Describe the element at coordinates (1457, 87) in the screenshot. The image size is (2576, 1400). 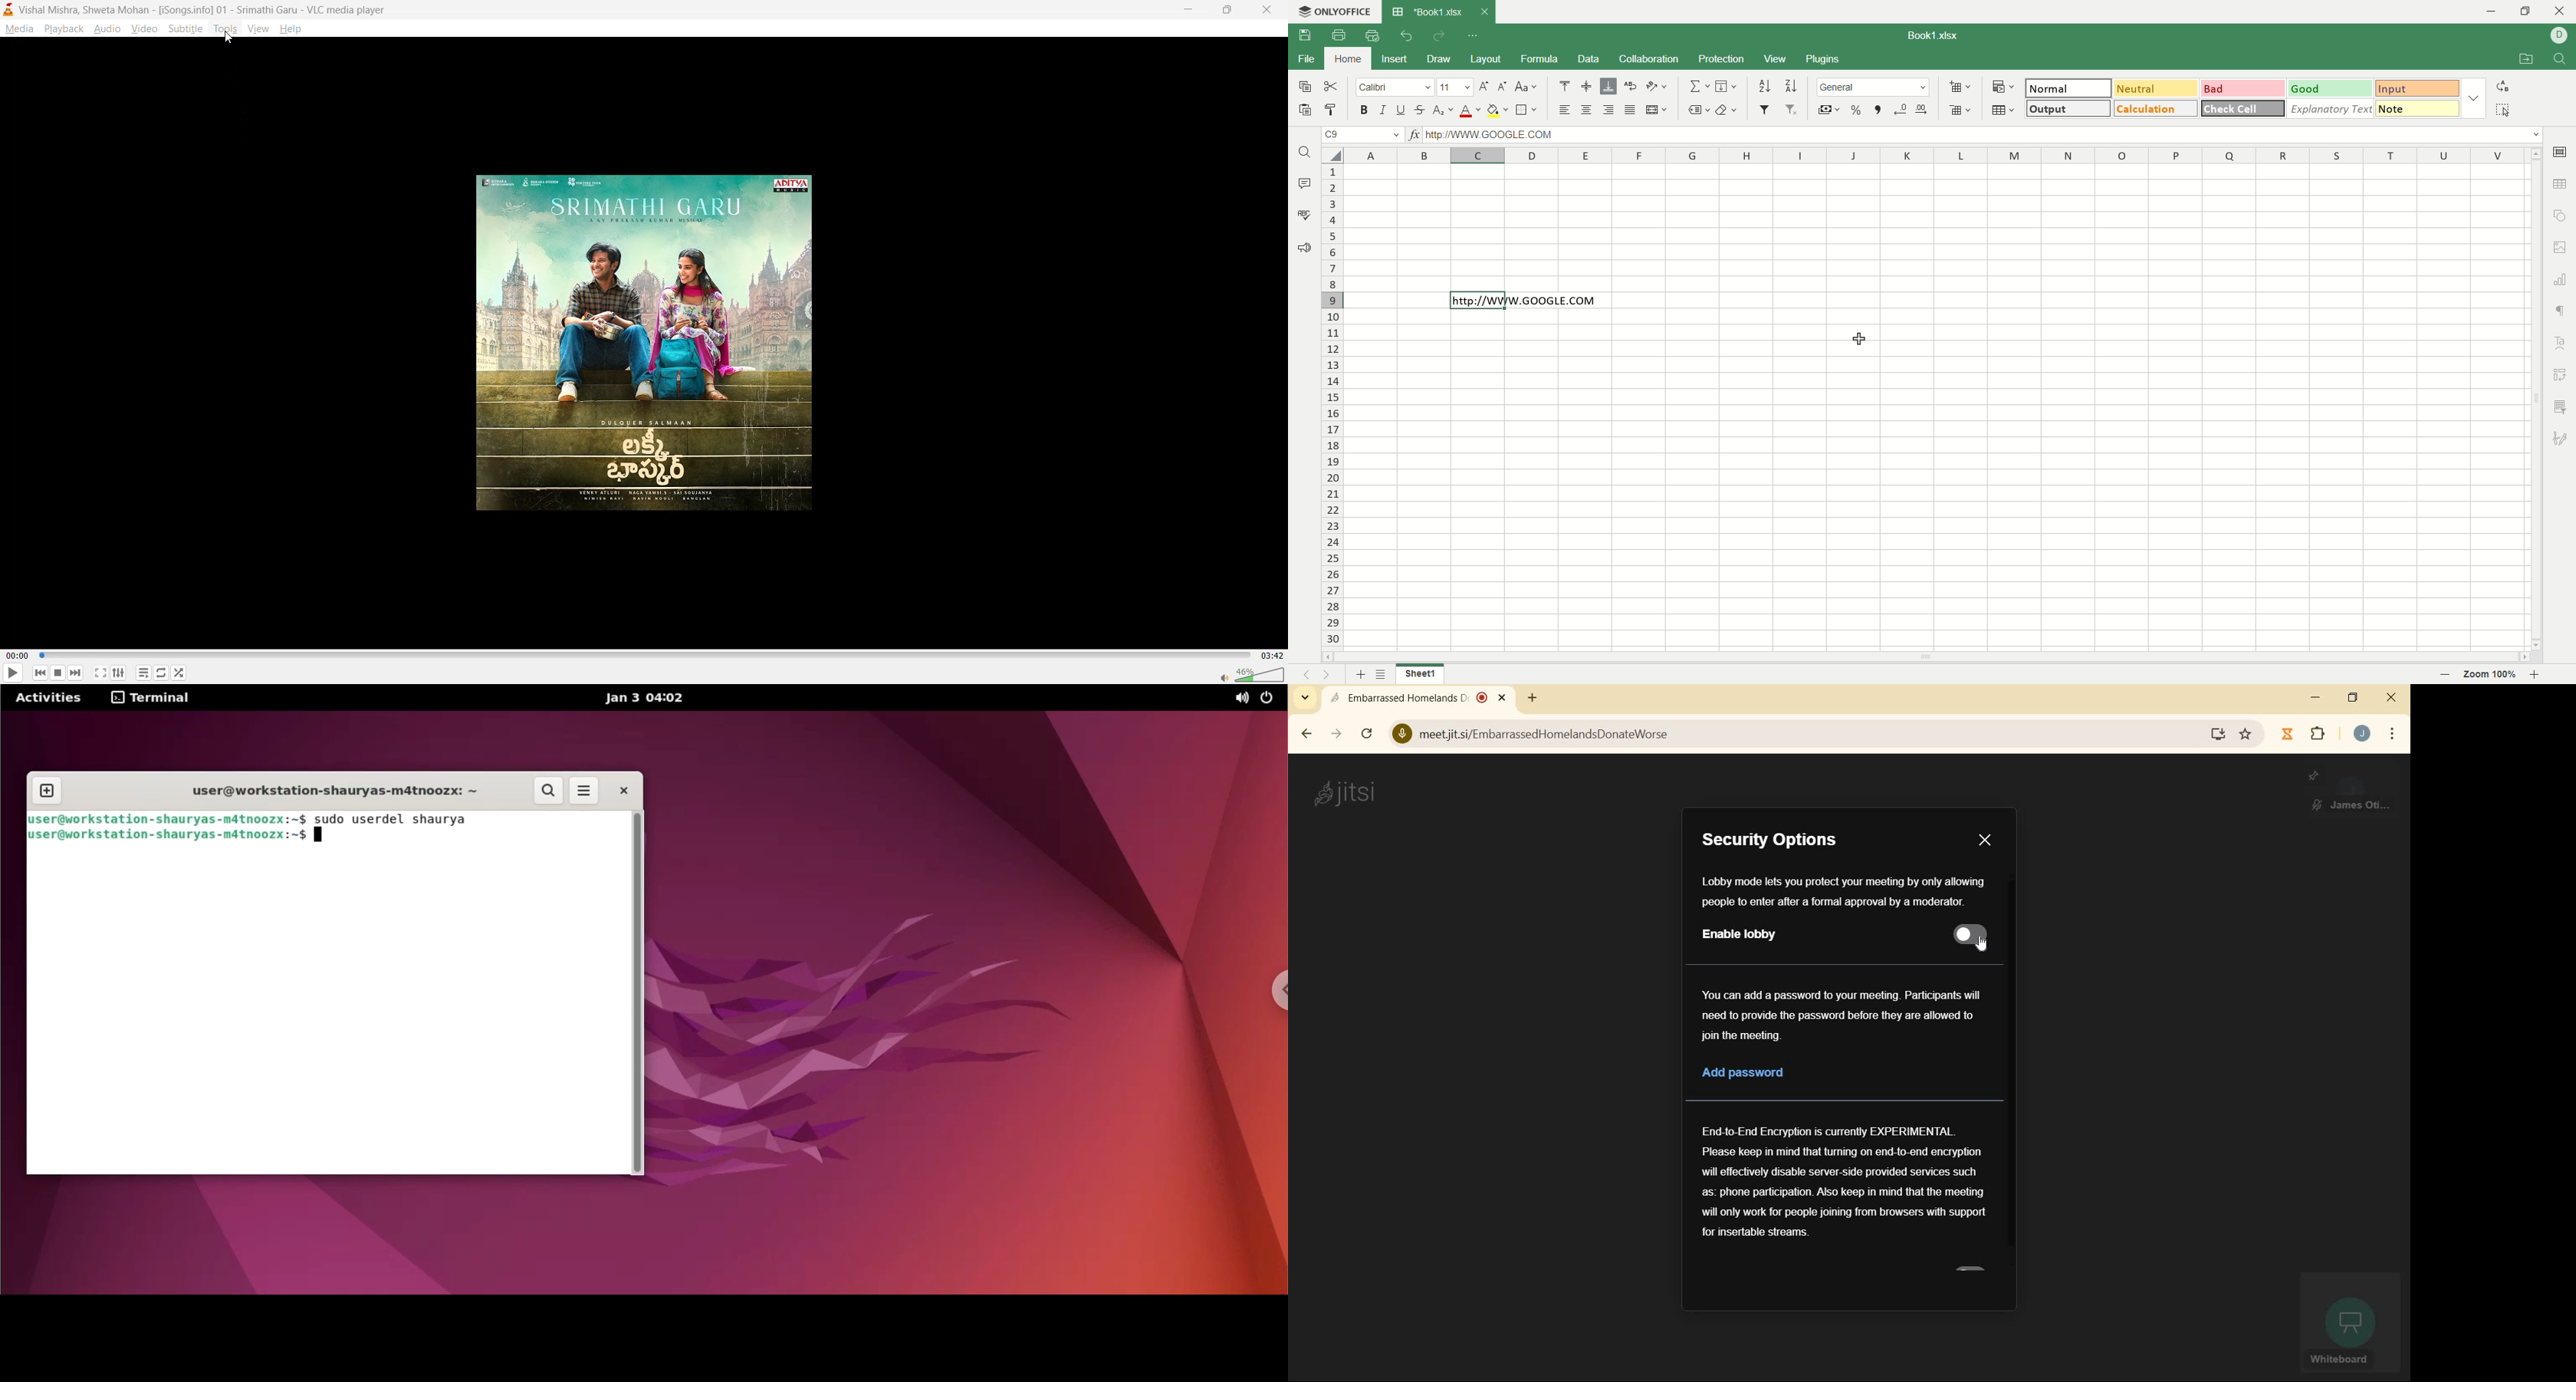
I see `font size` at that location.